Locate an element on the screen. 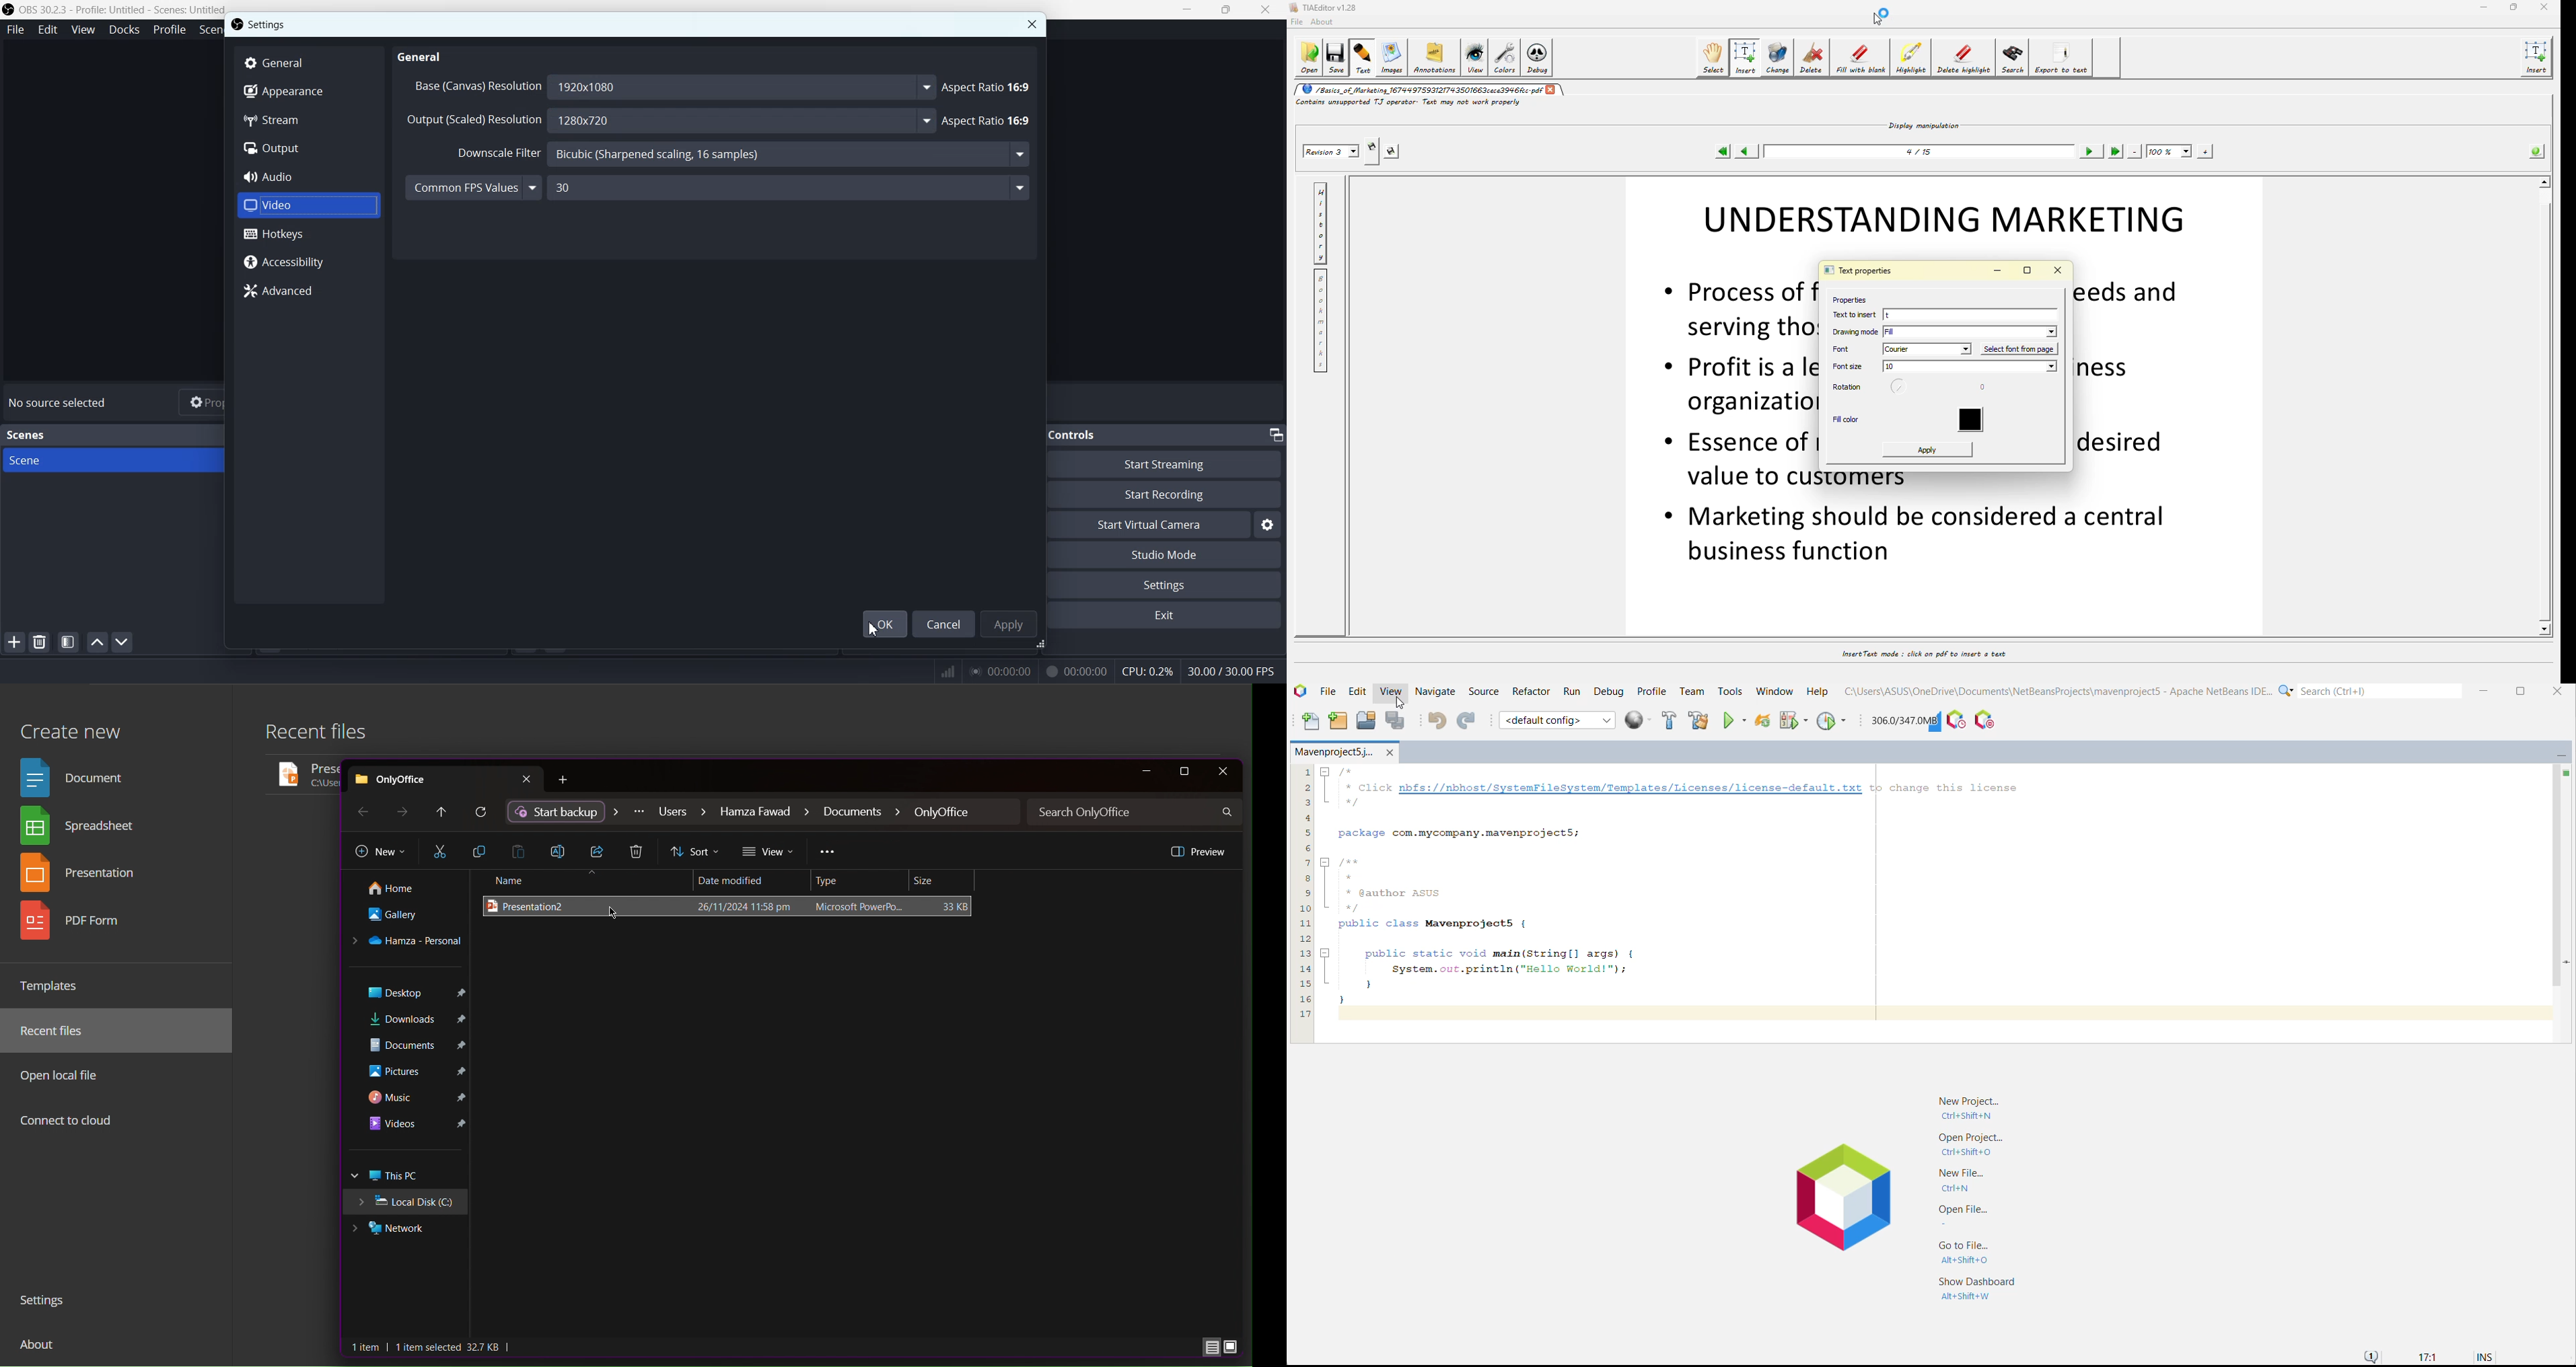 This screenshot has height=1372, width=2576. Refresh is located at coordinates (482, 813).